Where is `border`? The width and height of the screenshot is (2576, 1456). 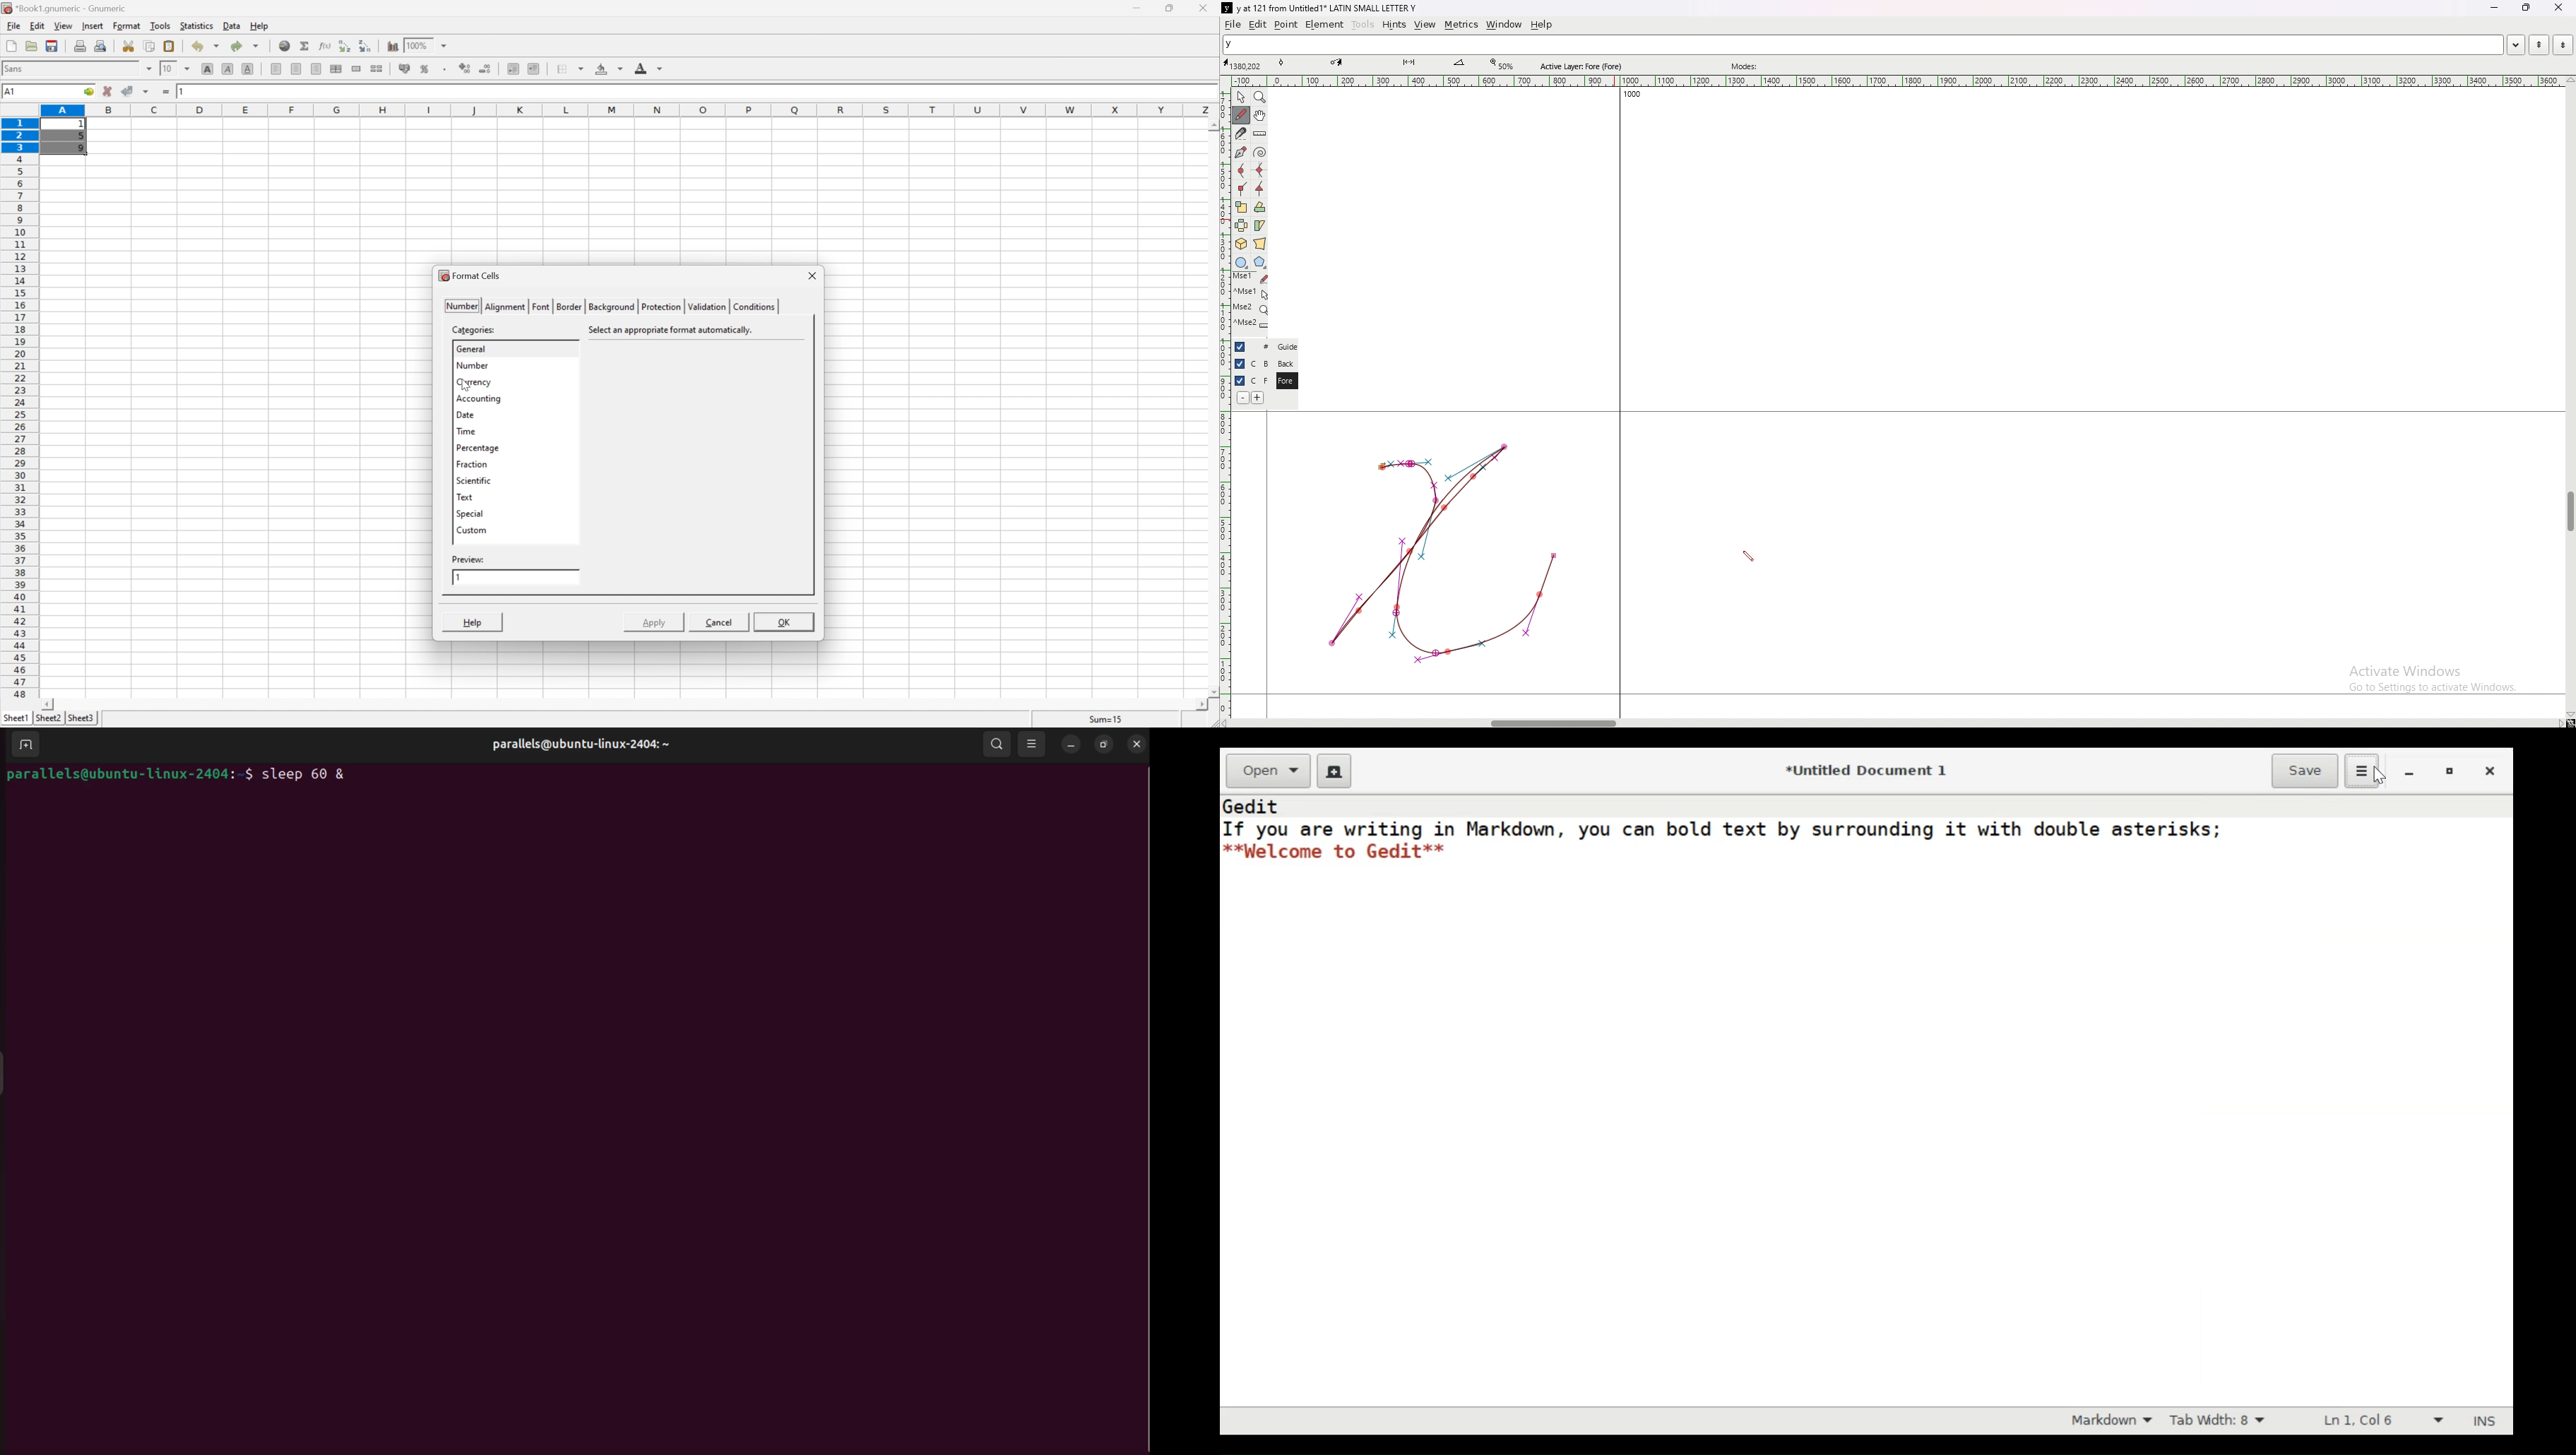
border is located at coordinates (568, 306).